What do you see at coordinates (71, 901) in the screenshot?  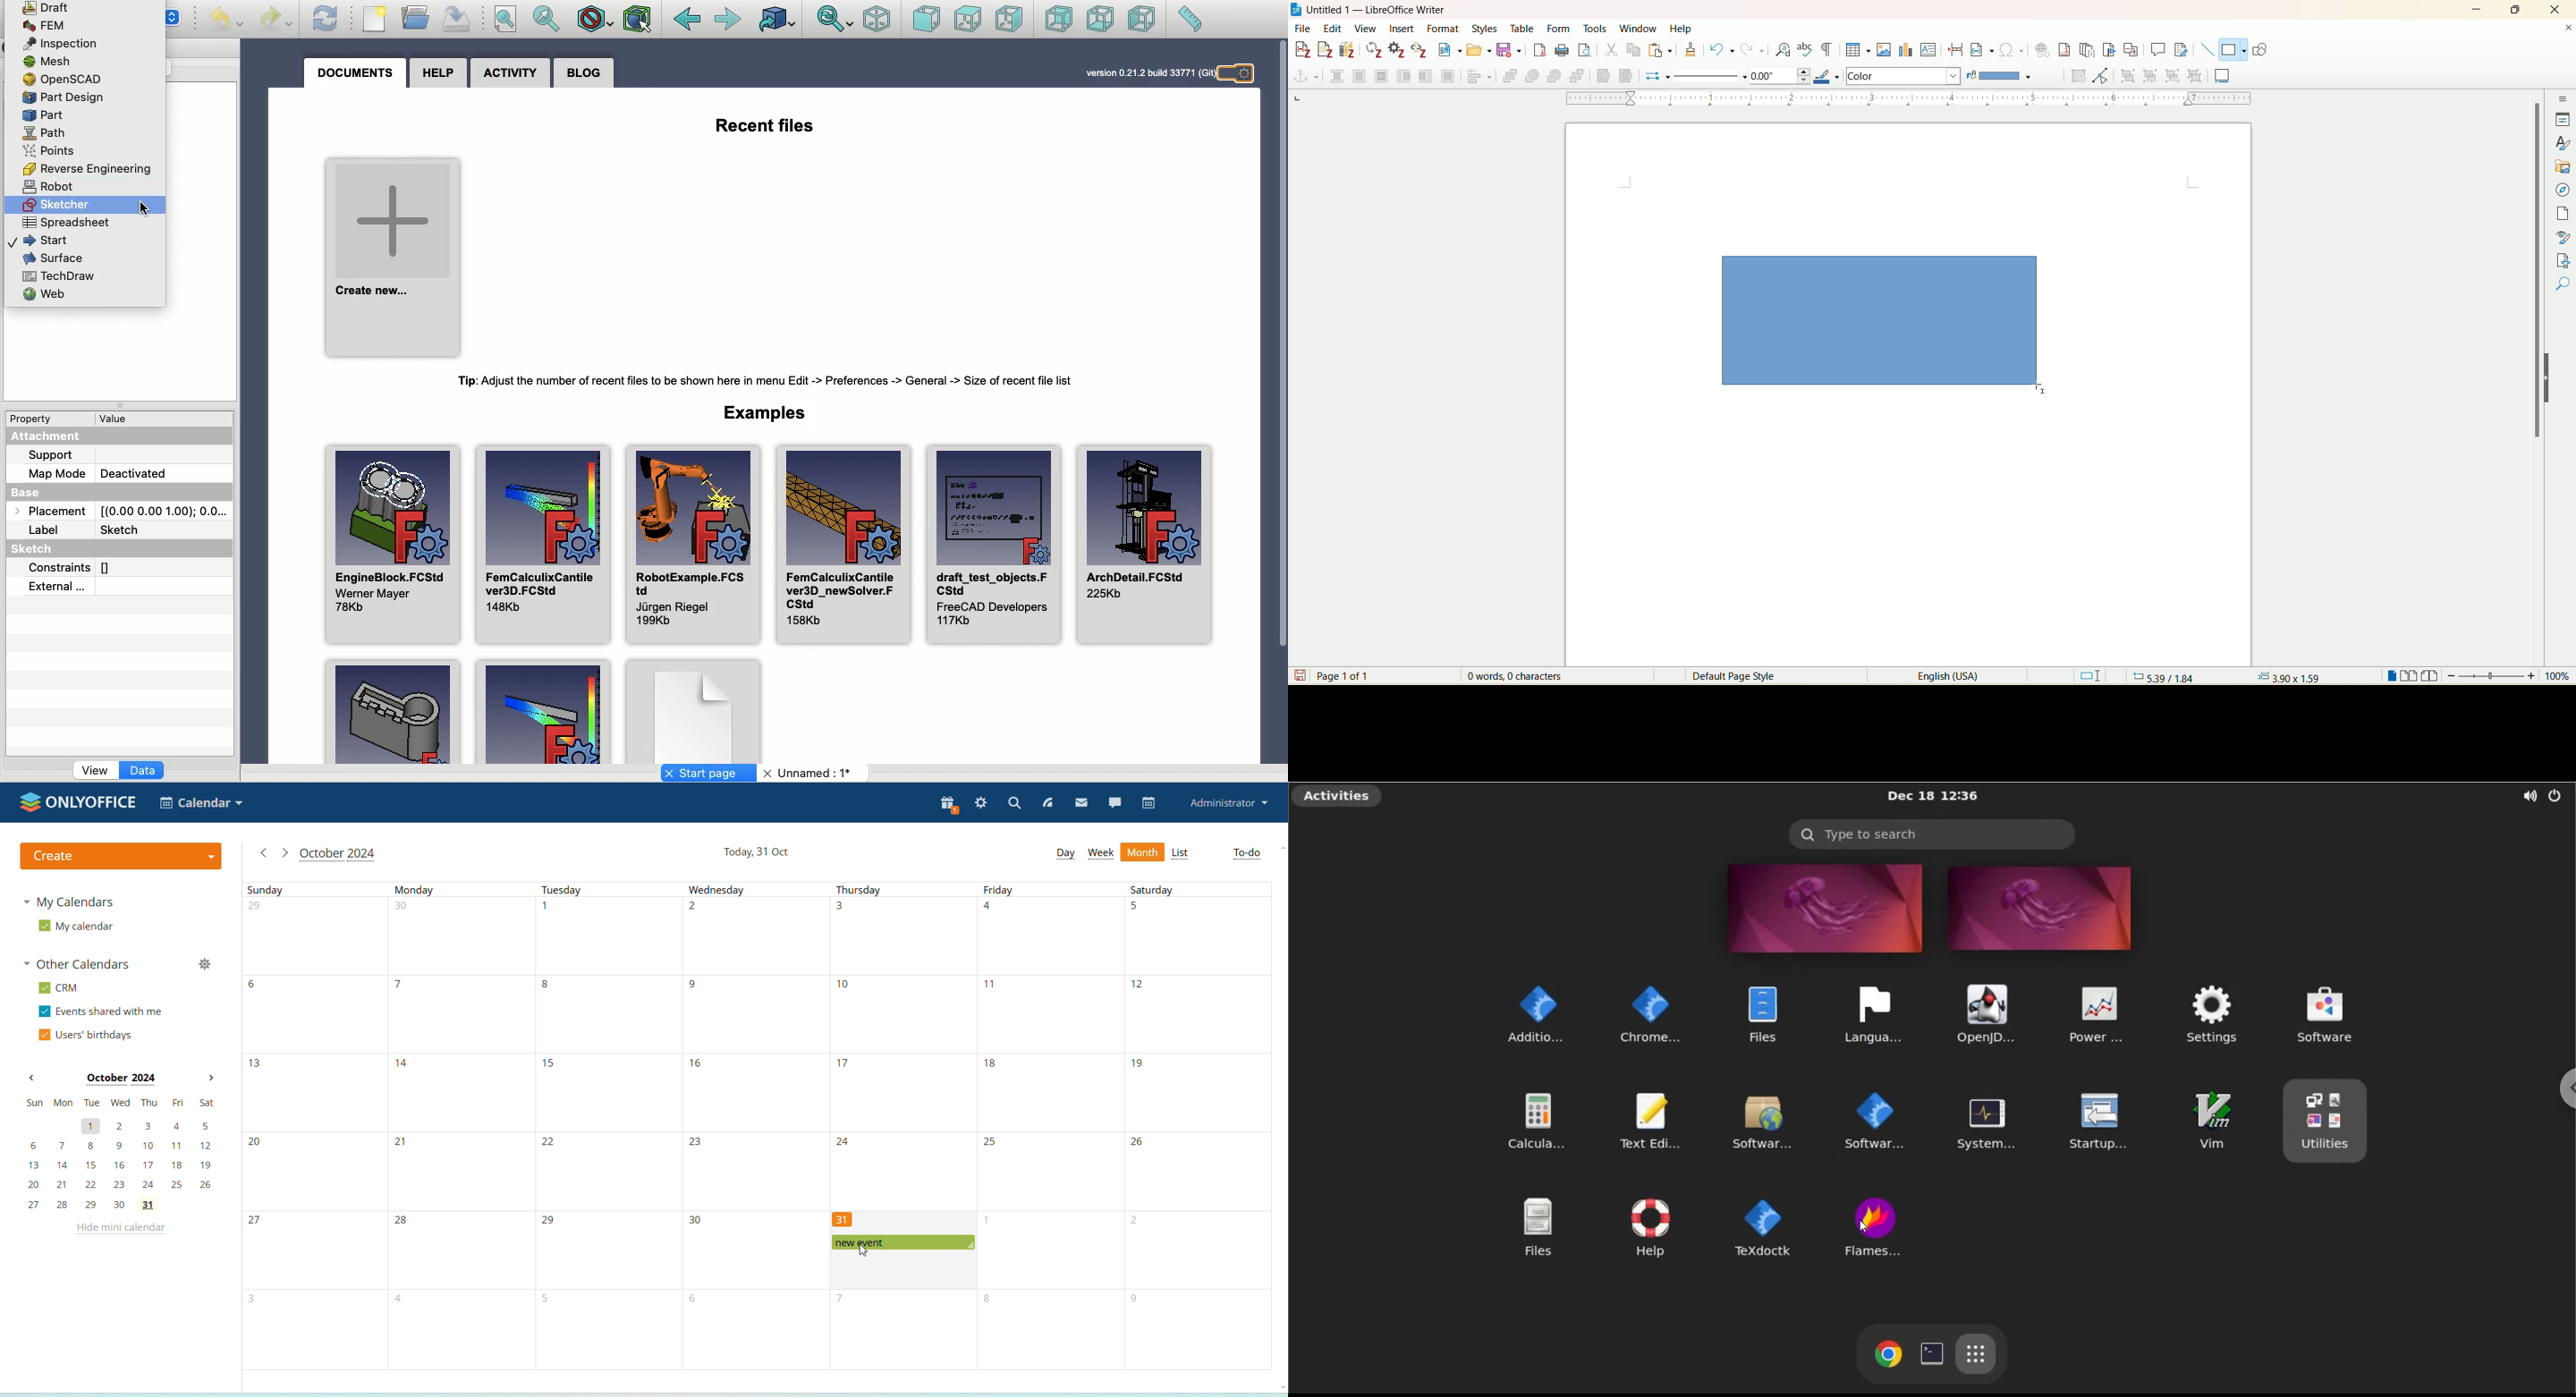 I see `my calendars` at bounding box center [71, 901].